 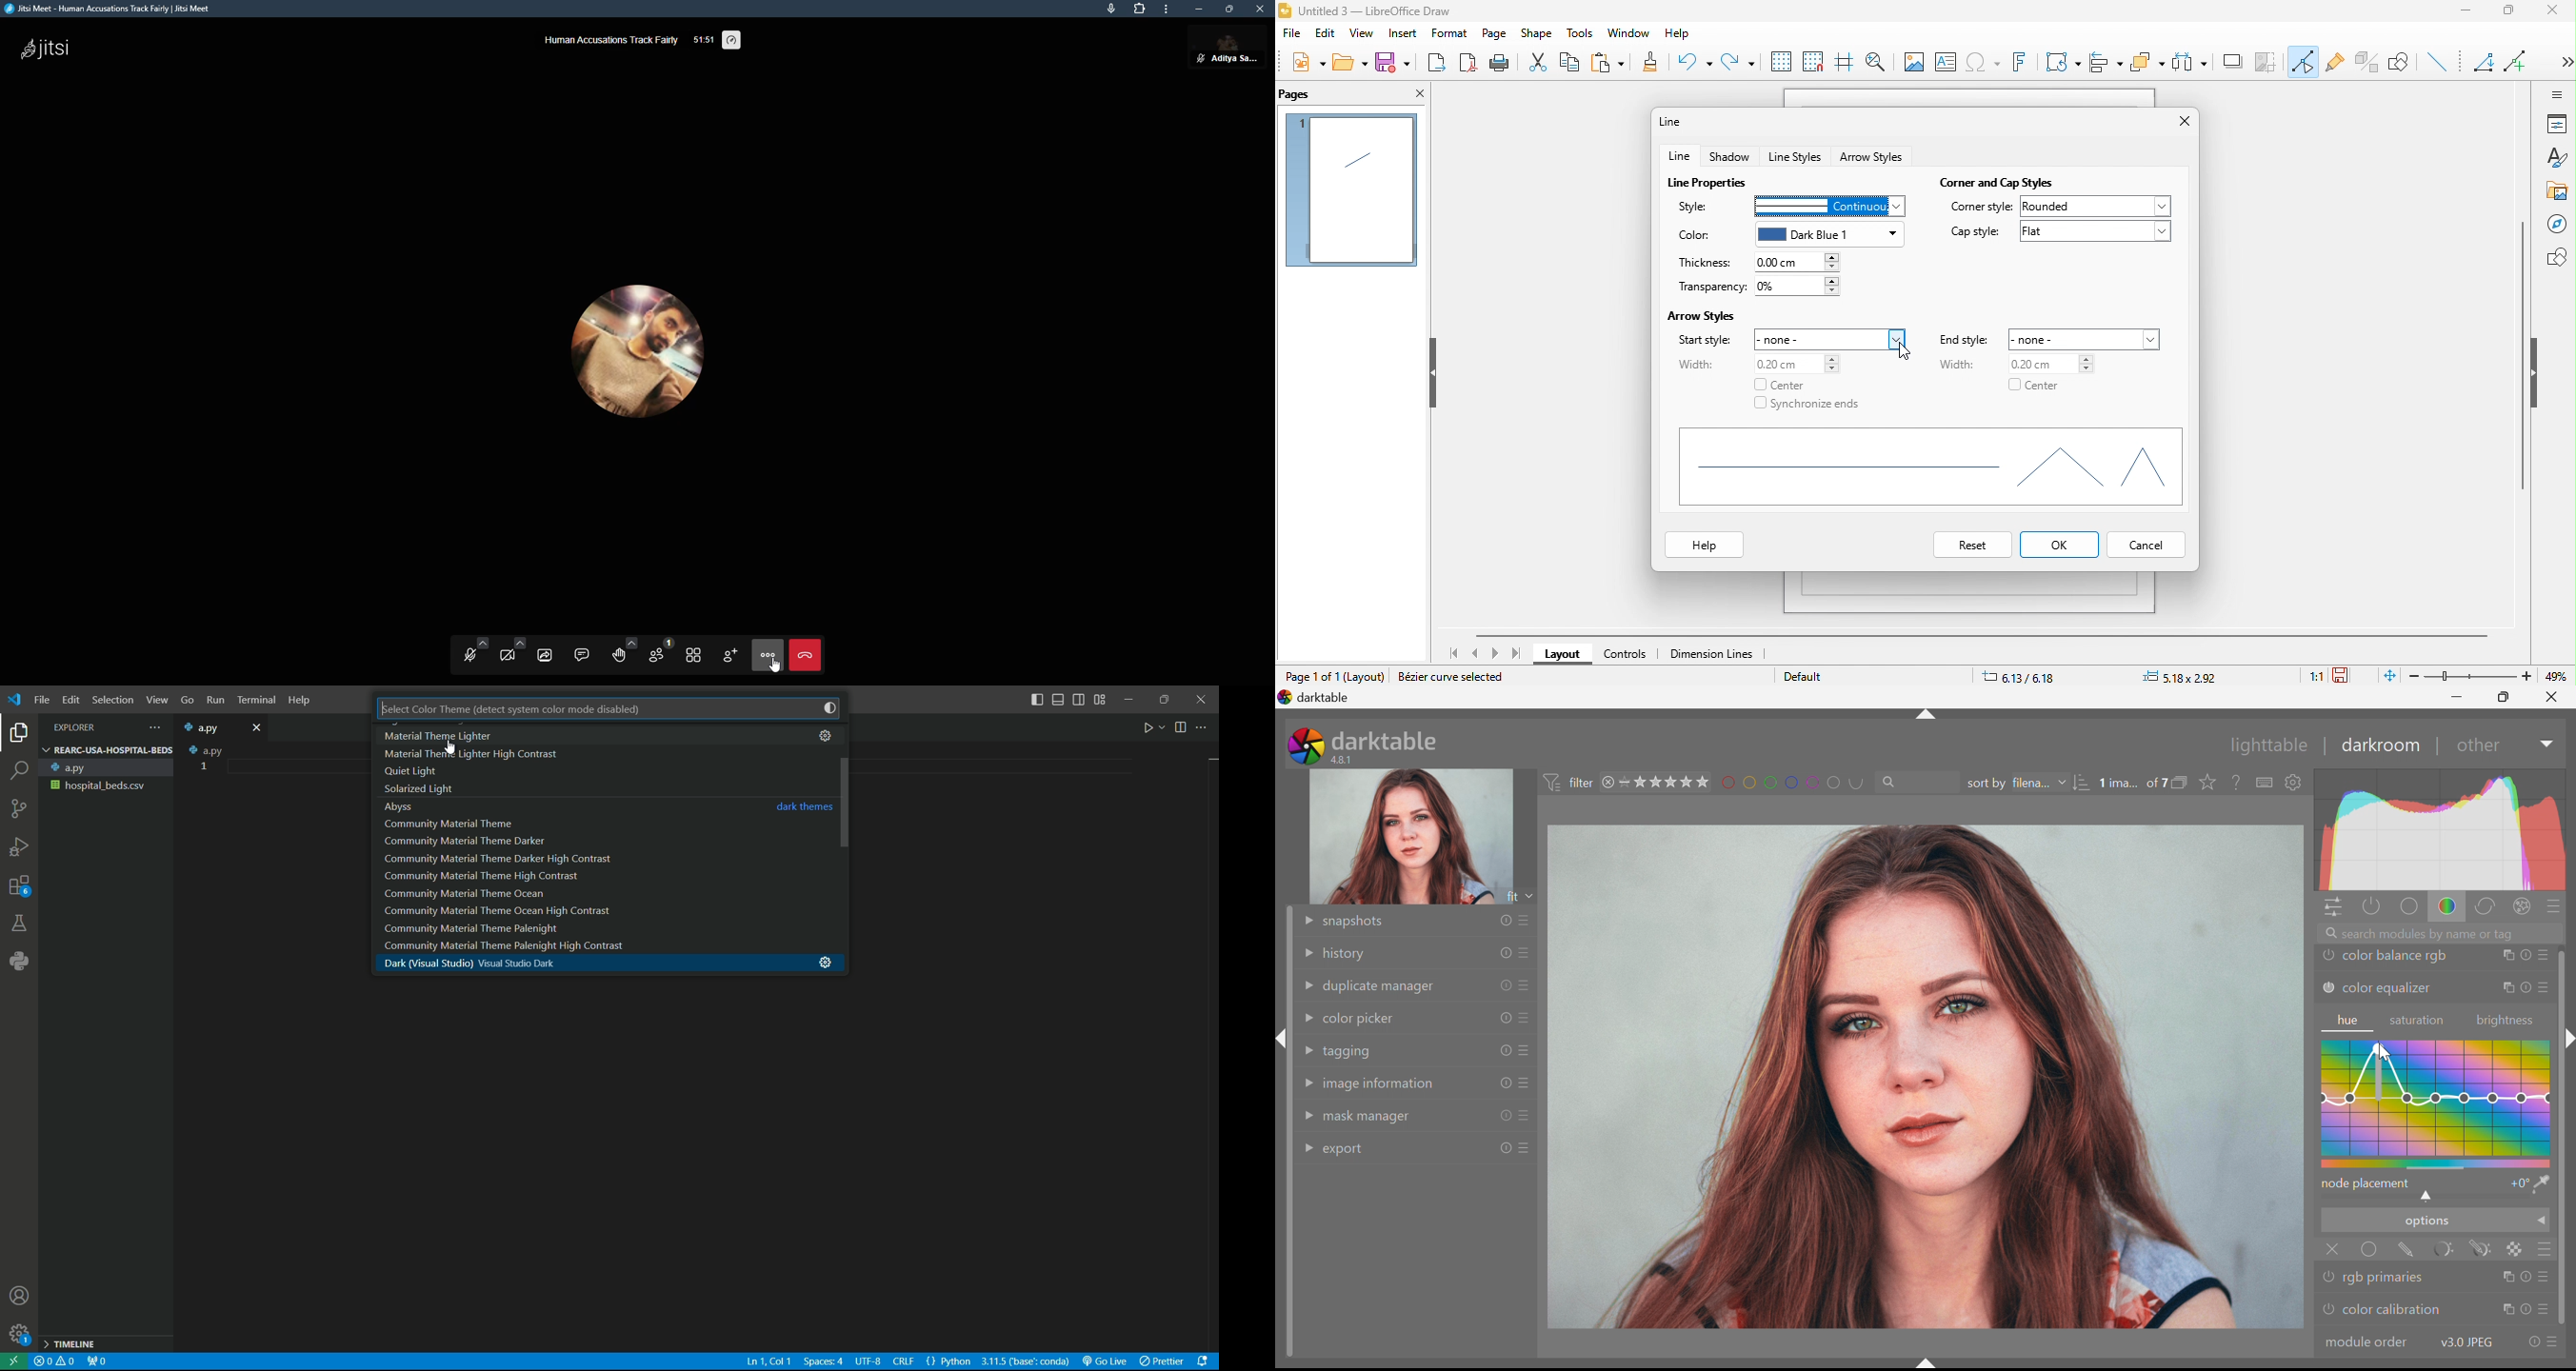 What do you see at coordinates (2410, 1251) in the screenshot?
I see `drawn mask` at bounding box center [2410, 1251].